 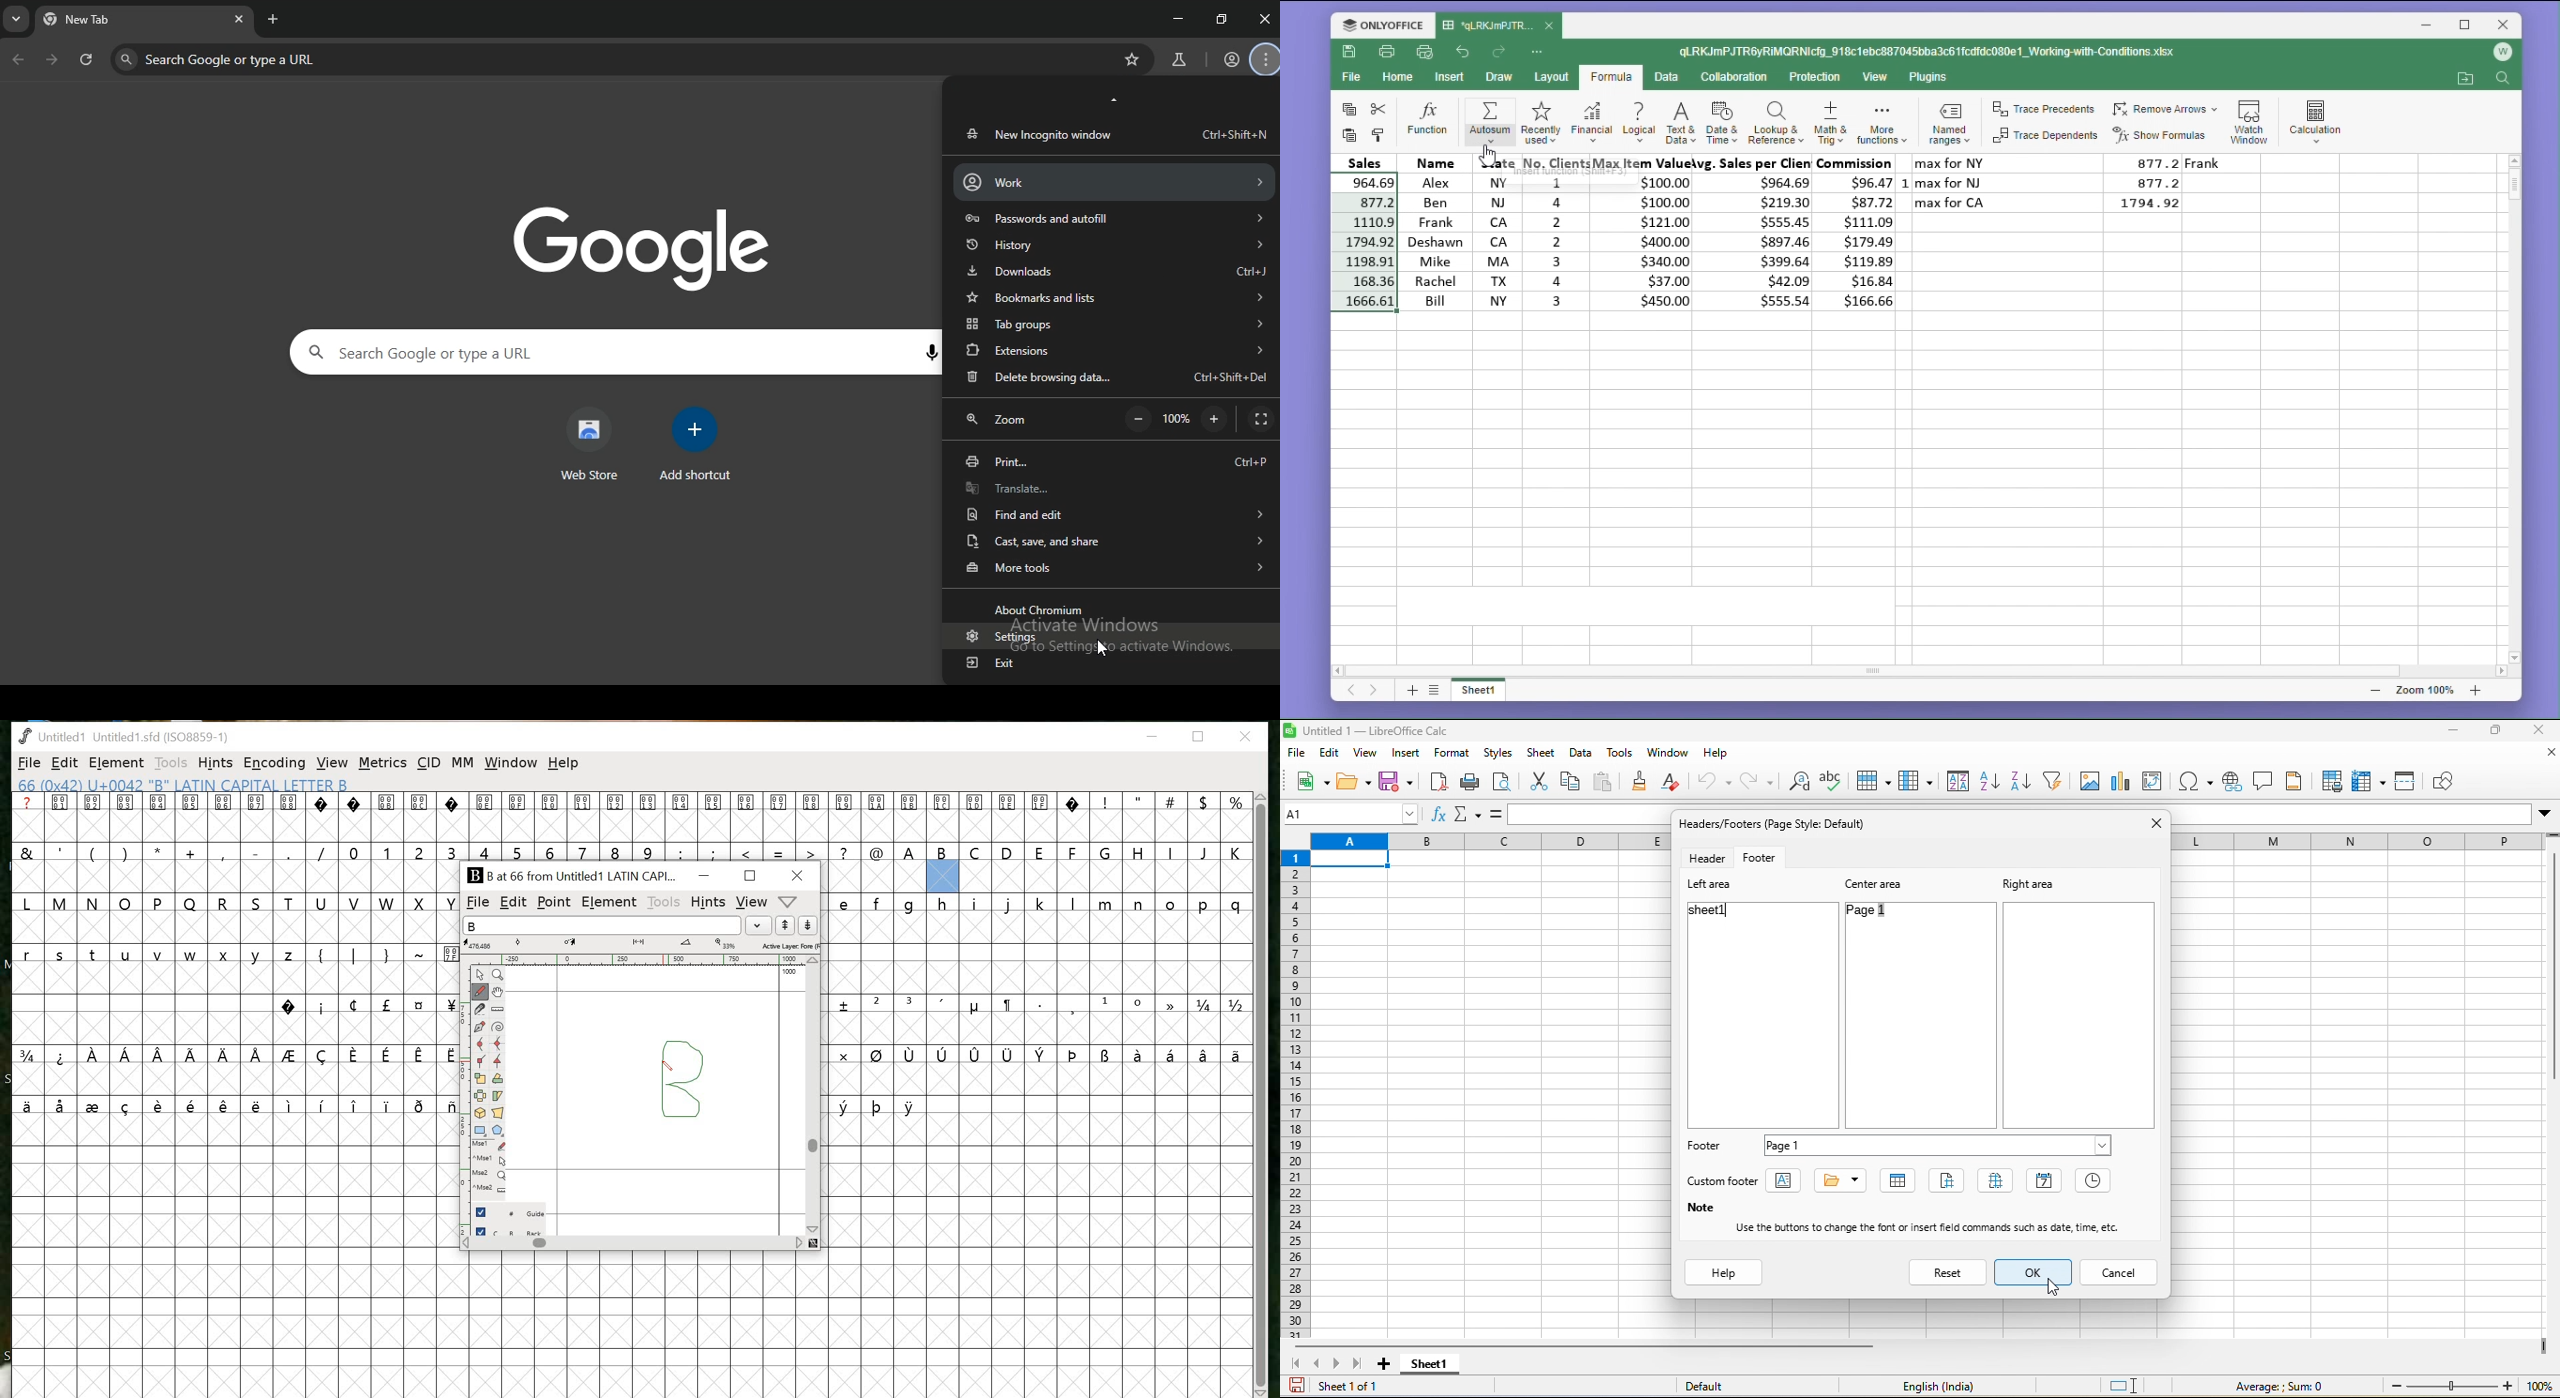 I want to click on clear direct formatting, so click(x=1674, y=781).